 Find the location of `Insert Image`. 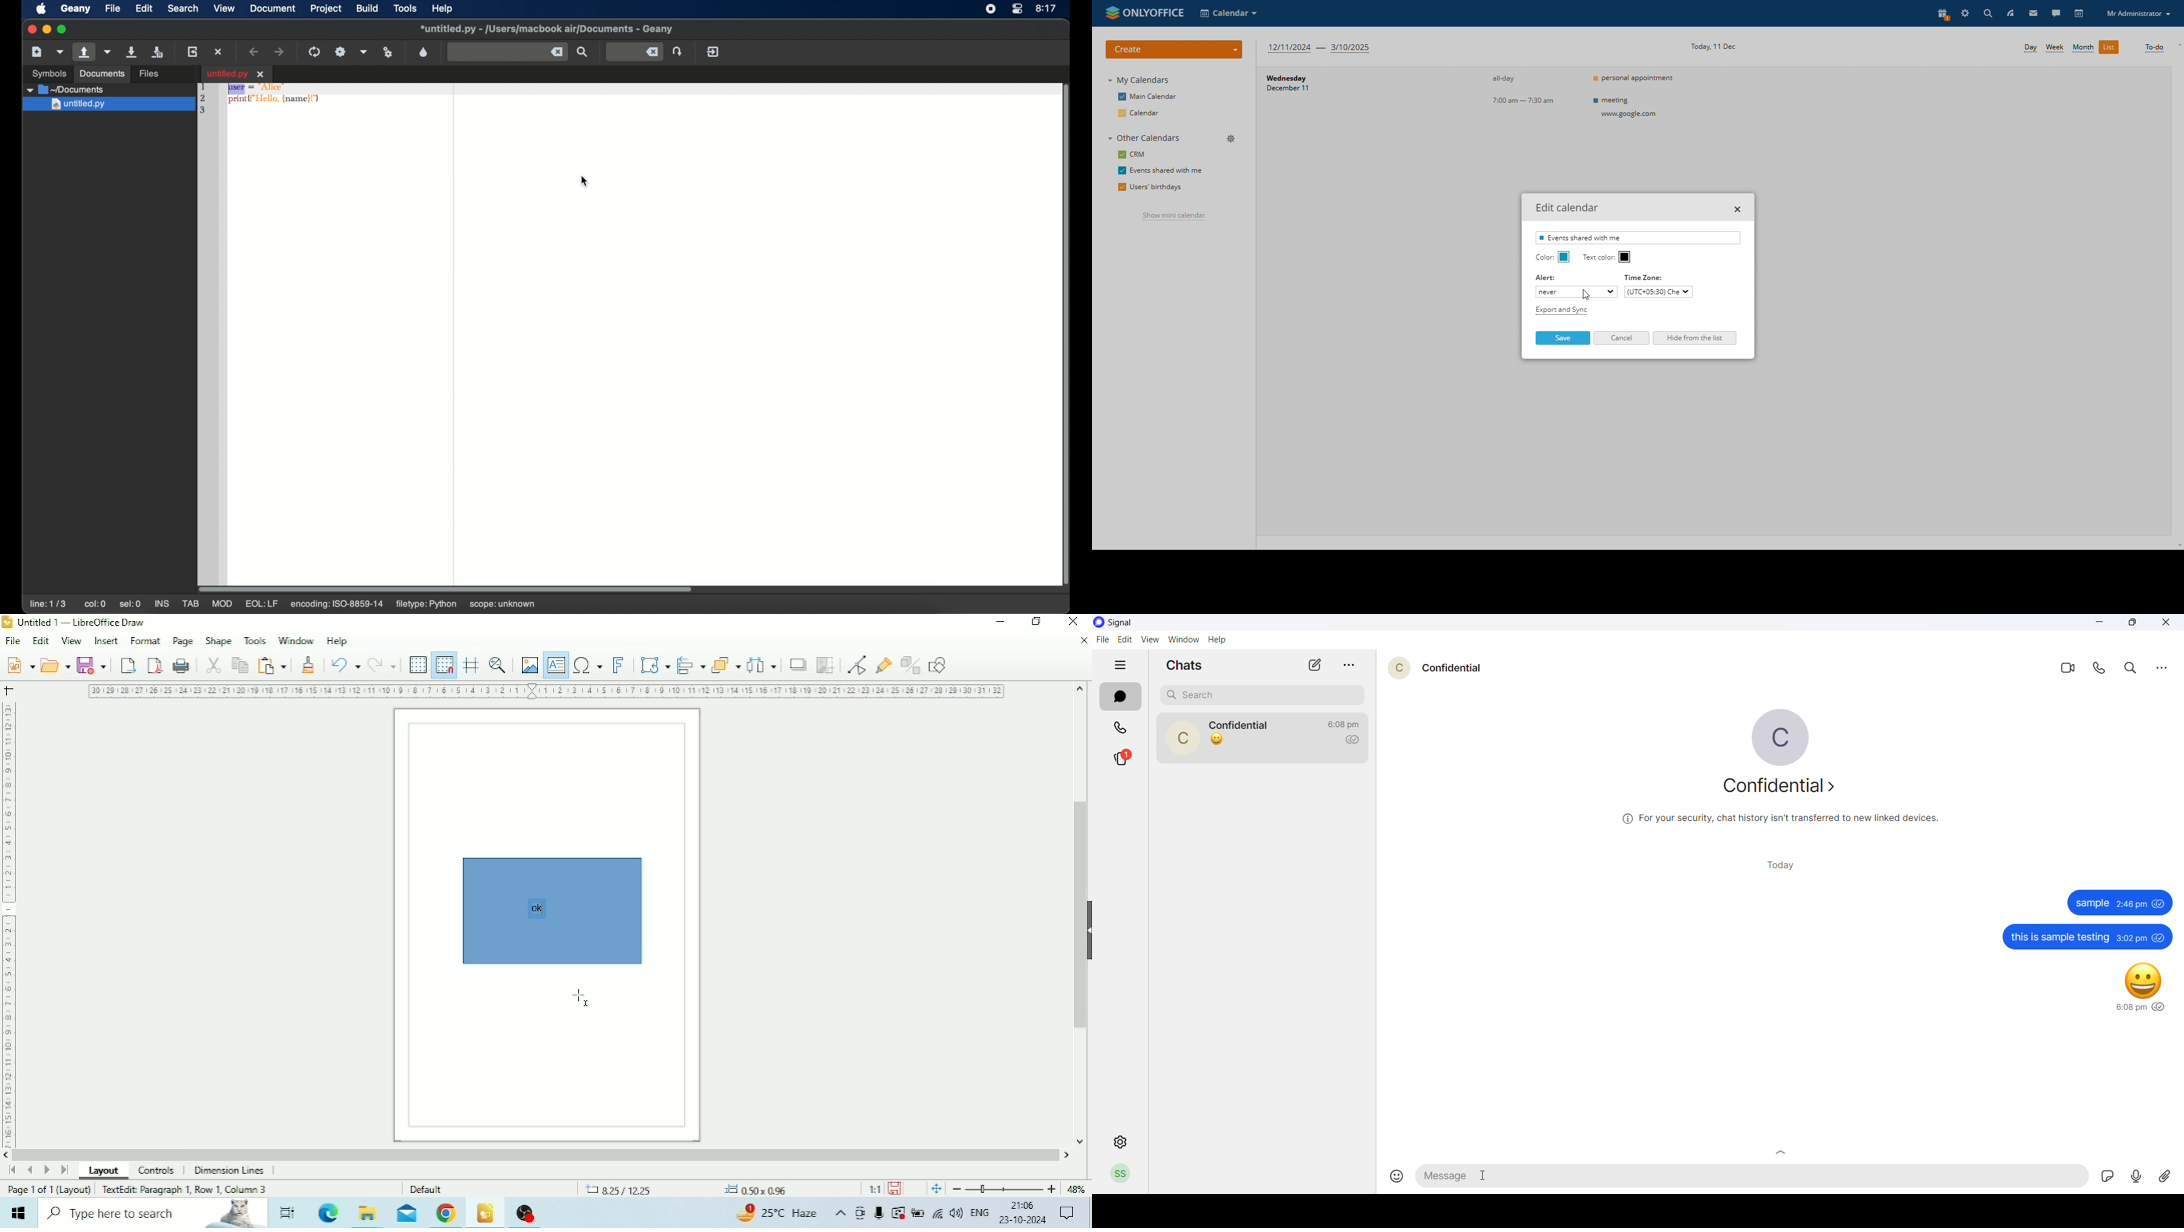

Insert Image is located at coordinates (529, 666).